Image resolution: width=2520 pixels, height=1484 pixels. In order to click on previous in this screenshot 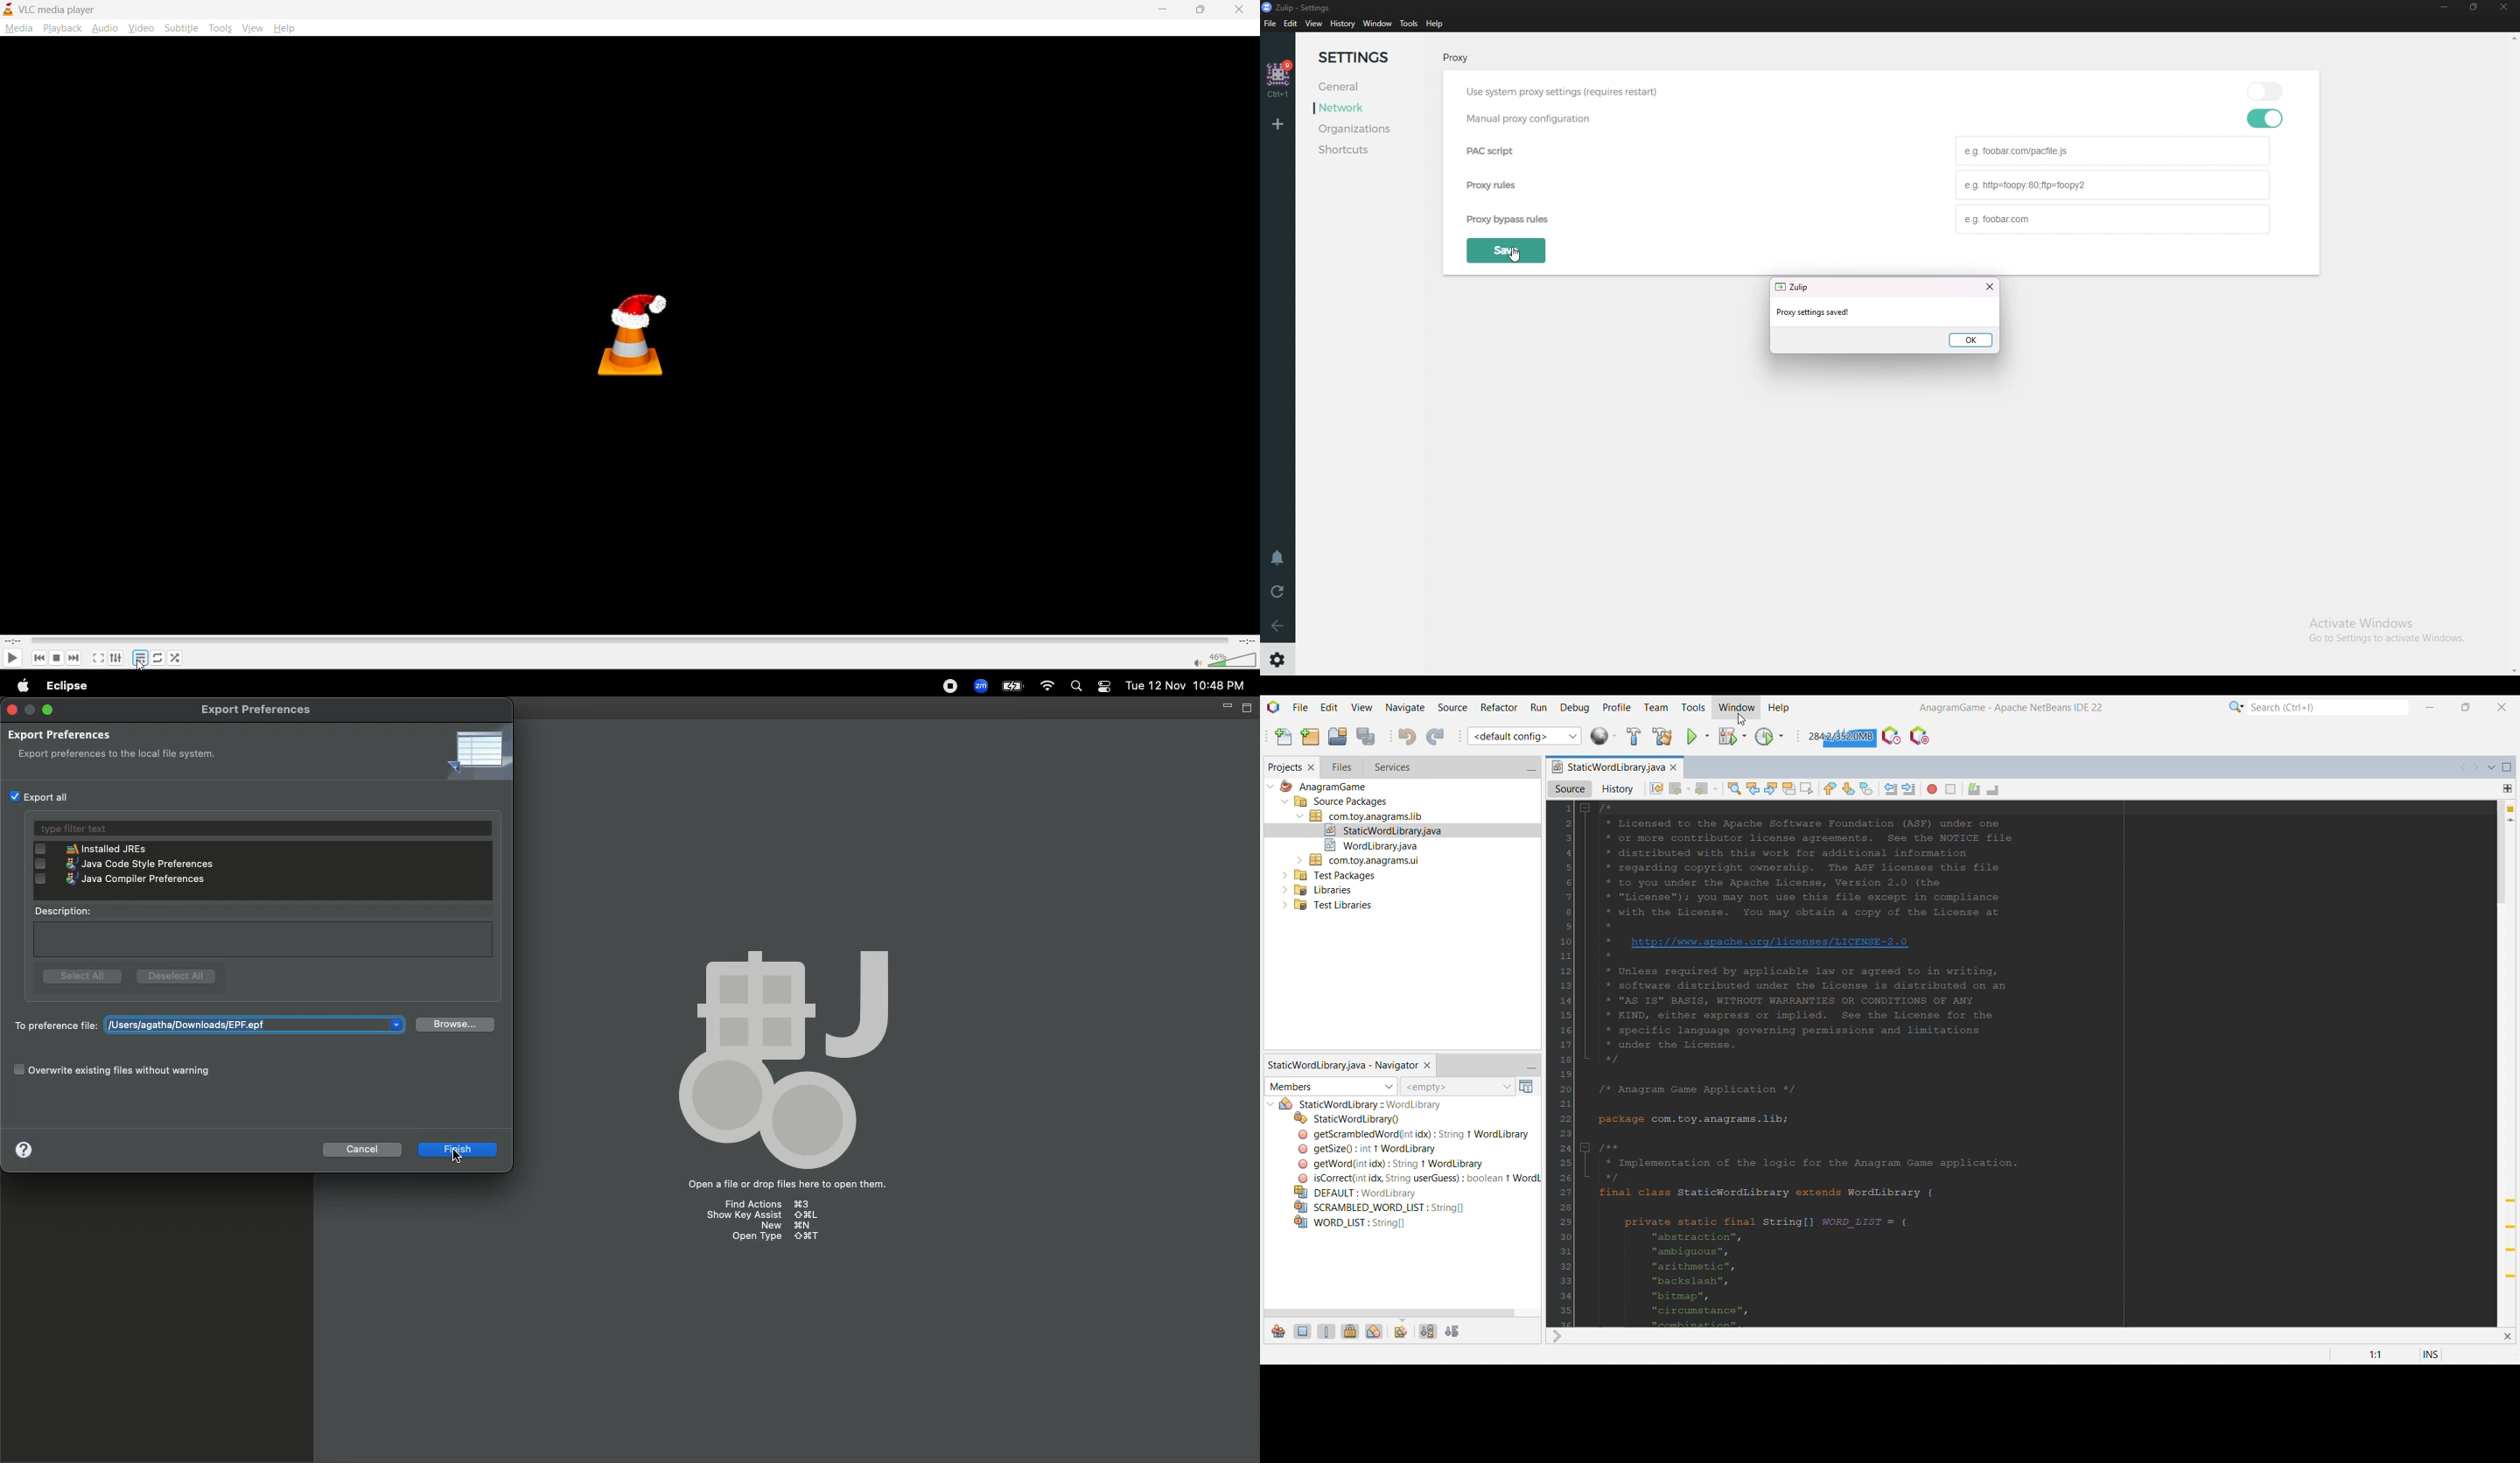, I will do `click(35, 656)`.